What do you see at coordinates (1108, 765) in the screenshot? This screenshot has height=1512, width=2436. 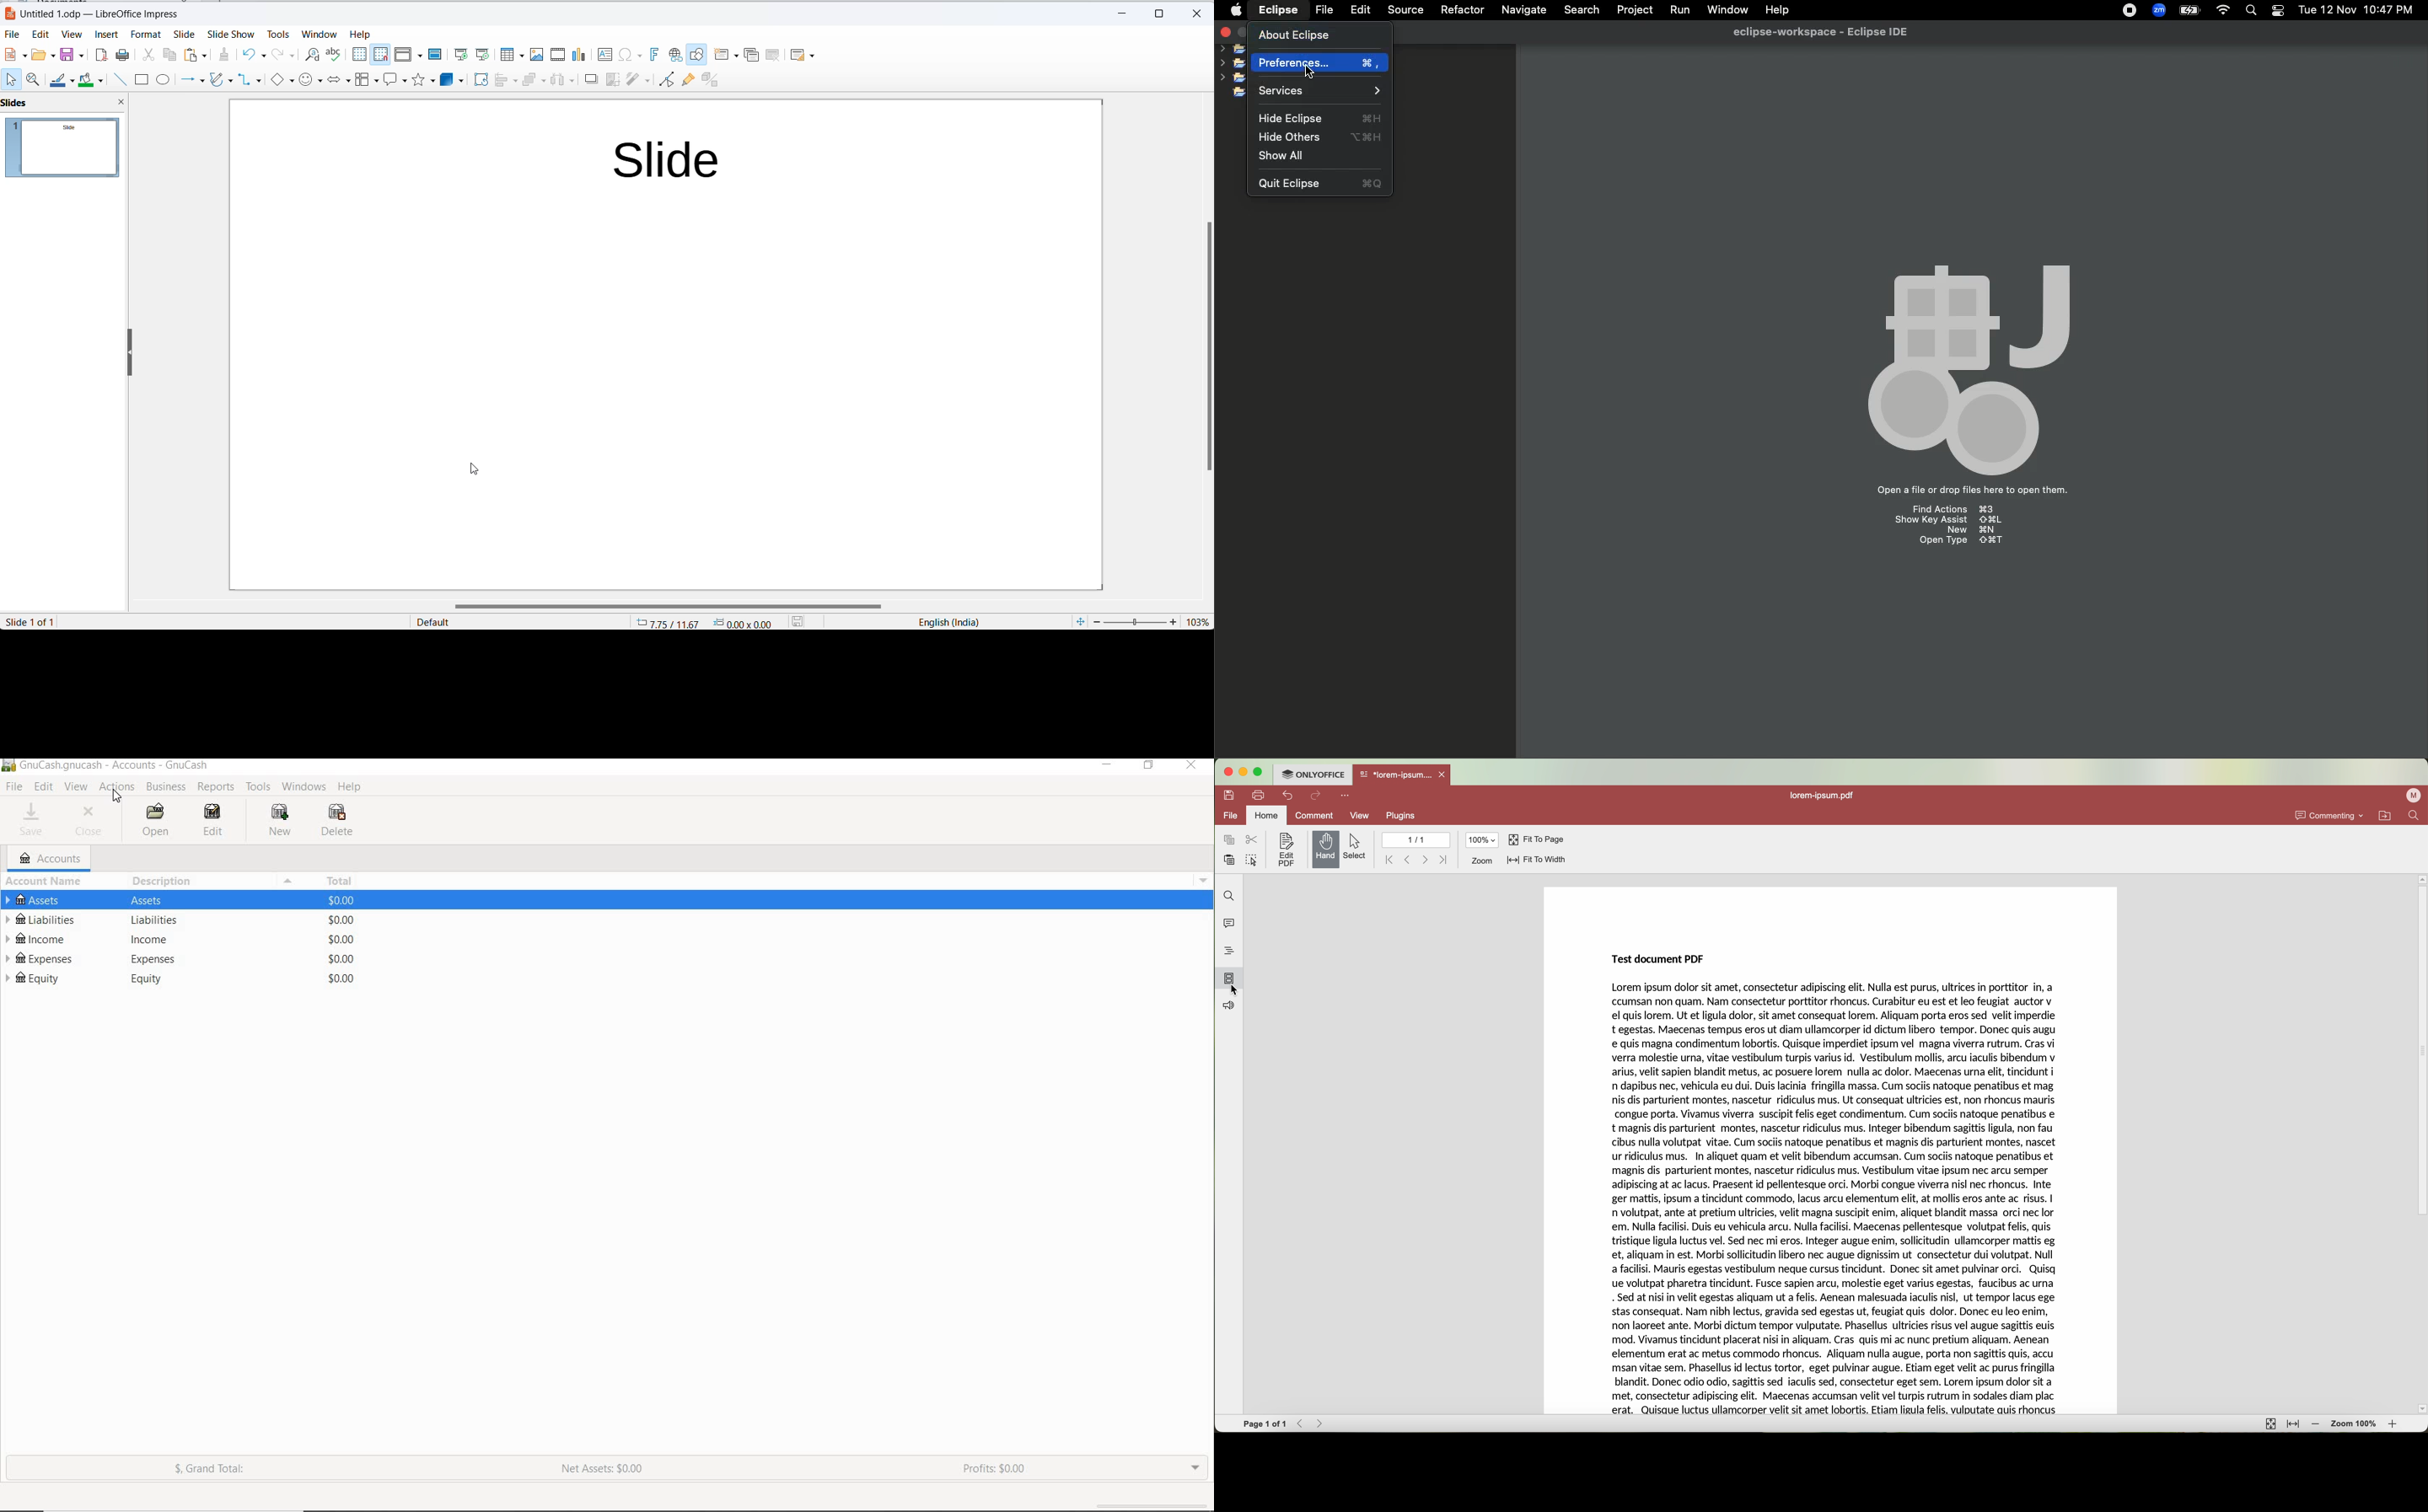 I see `MINIMIZE` at bounding box center [1108, 765].